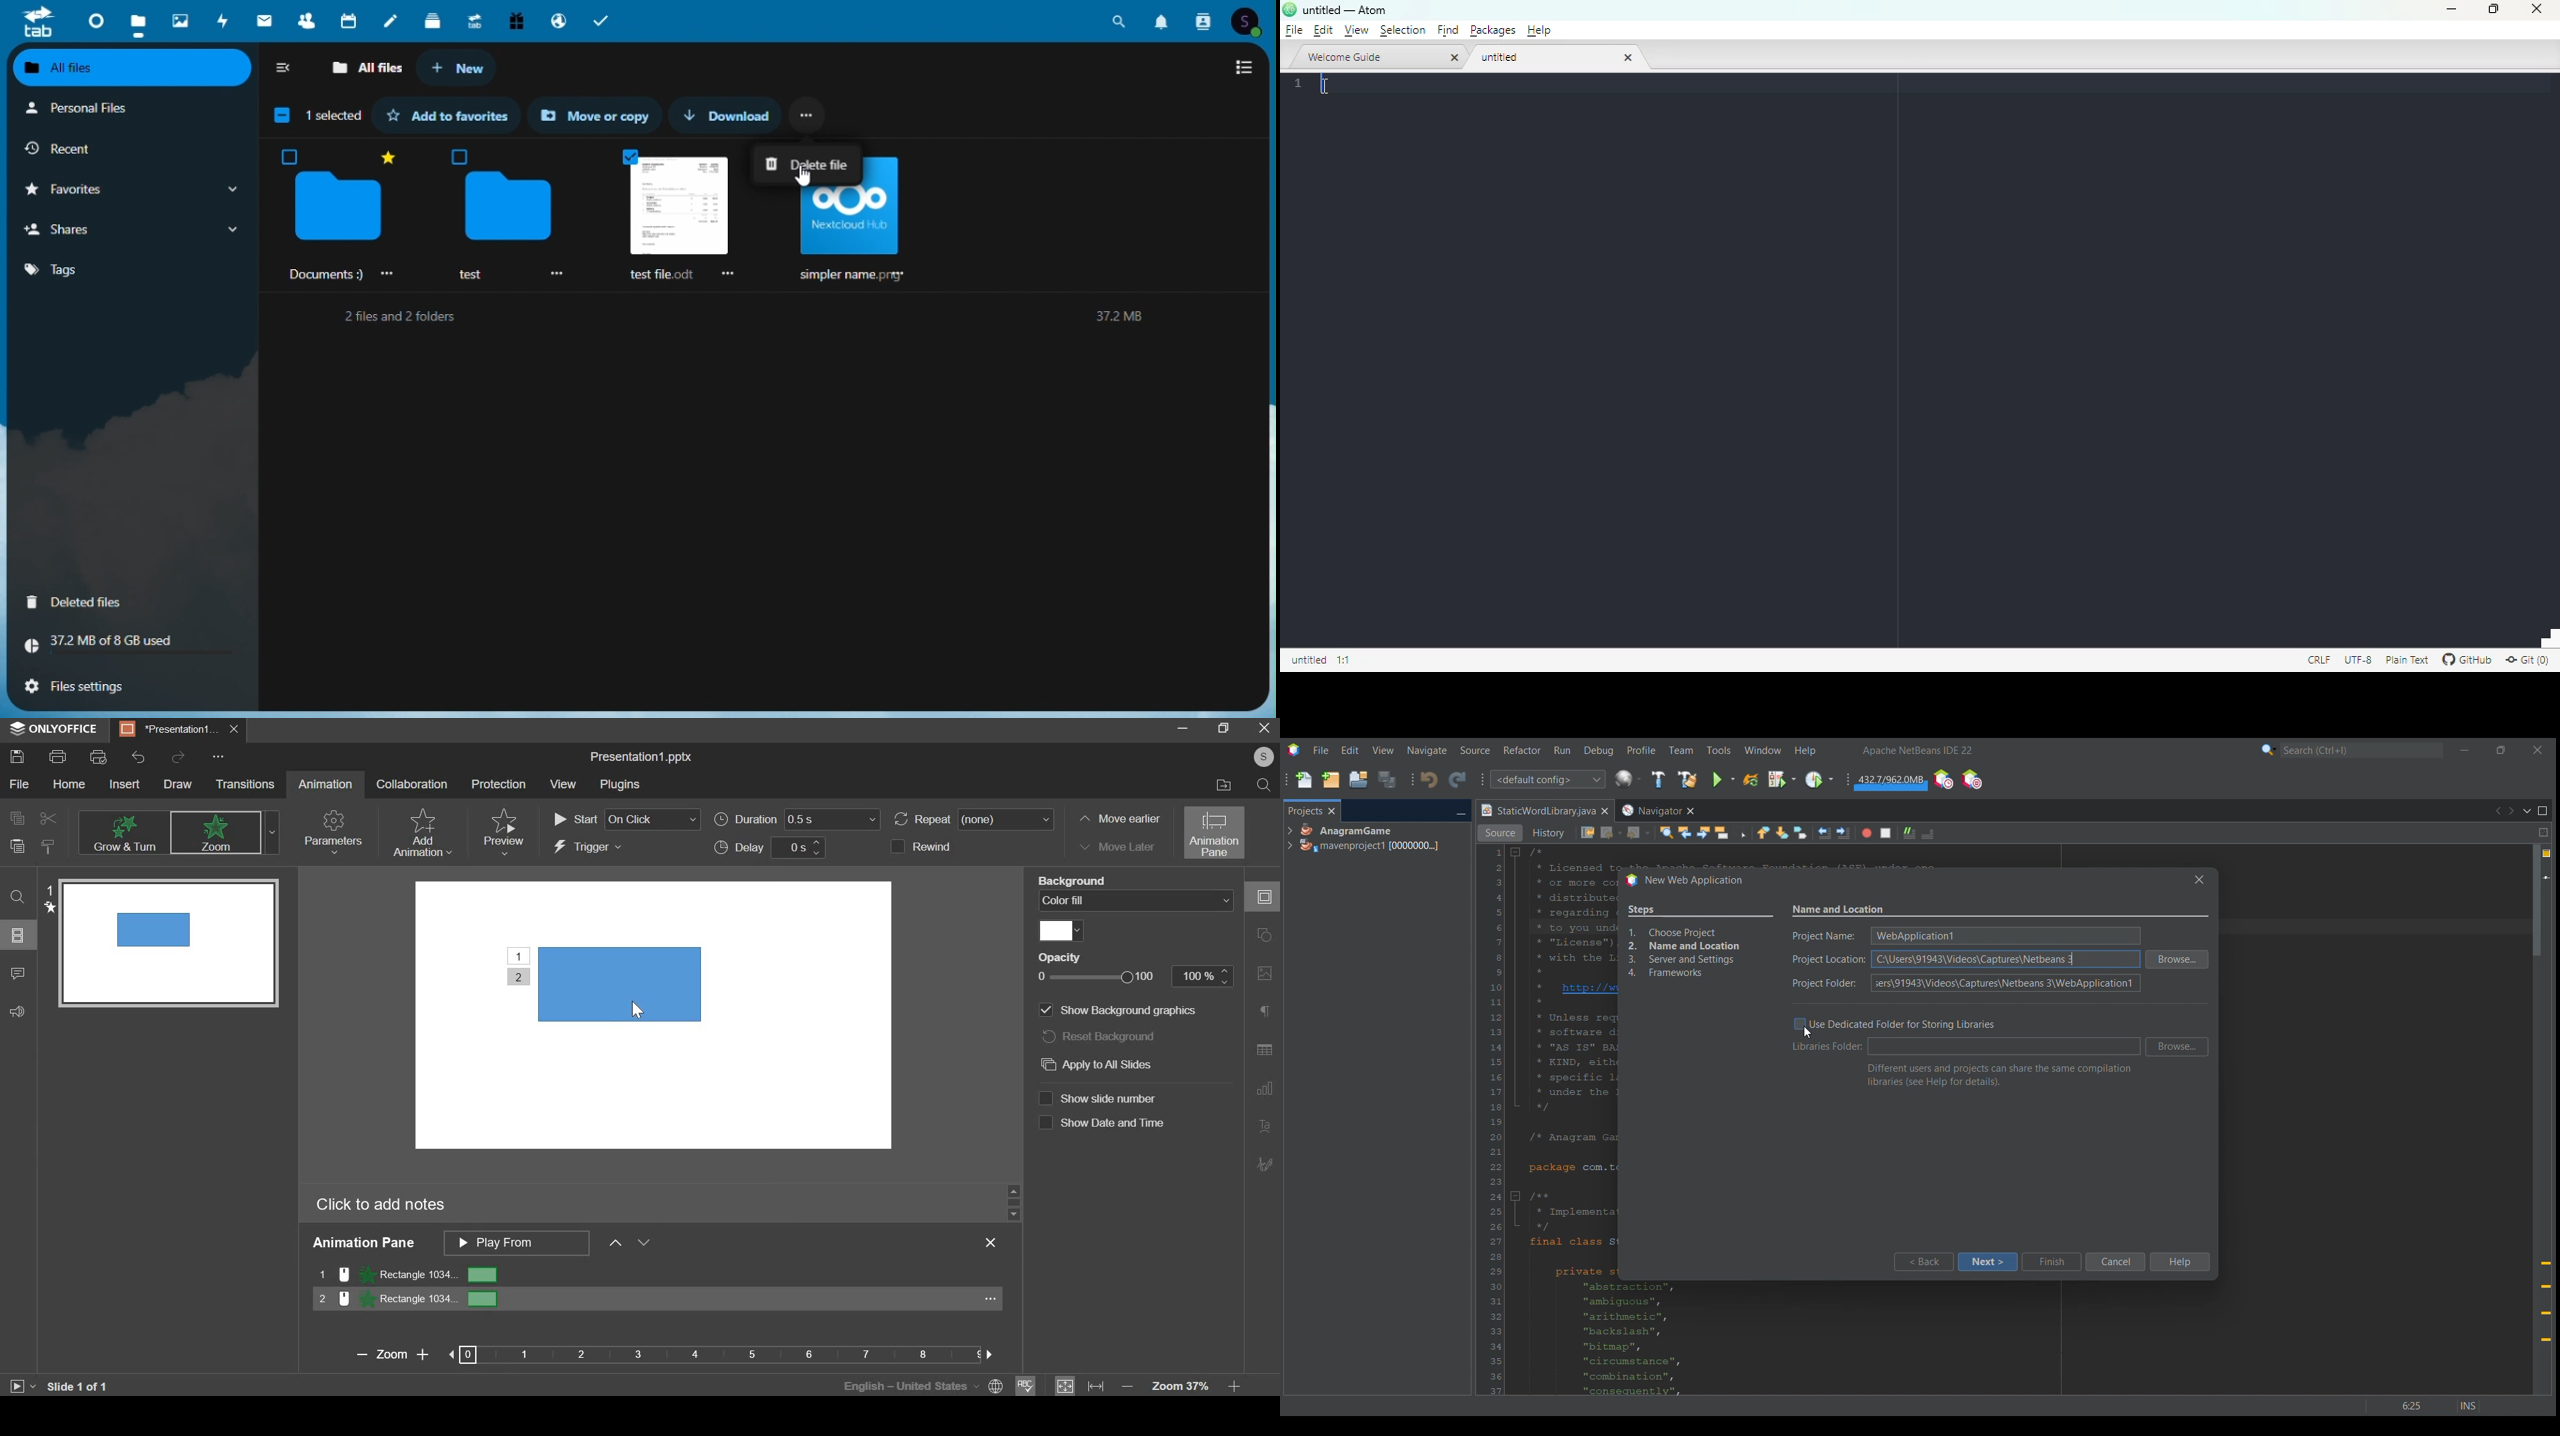 This screenshot has height=1456, width=2576. What do you see at coordinates (131, 151) in the screenshot?
I see `Recent` at bounding box center [131, 151].